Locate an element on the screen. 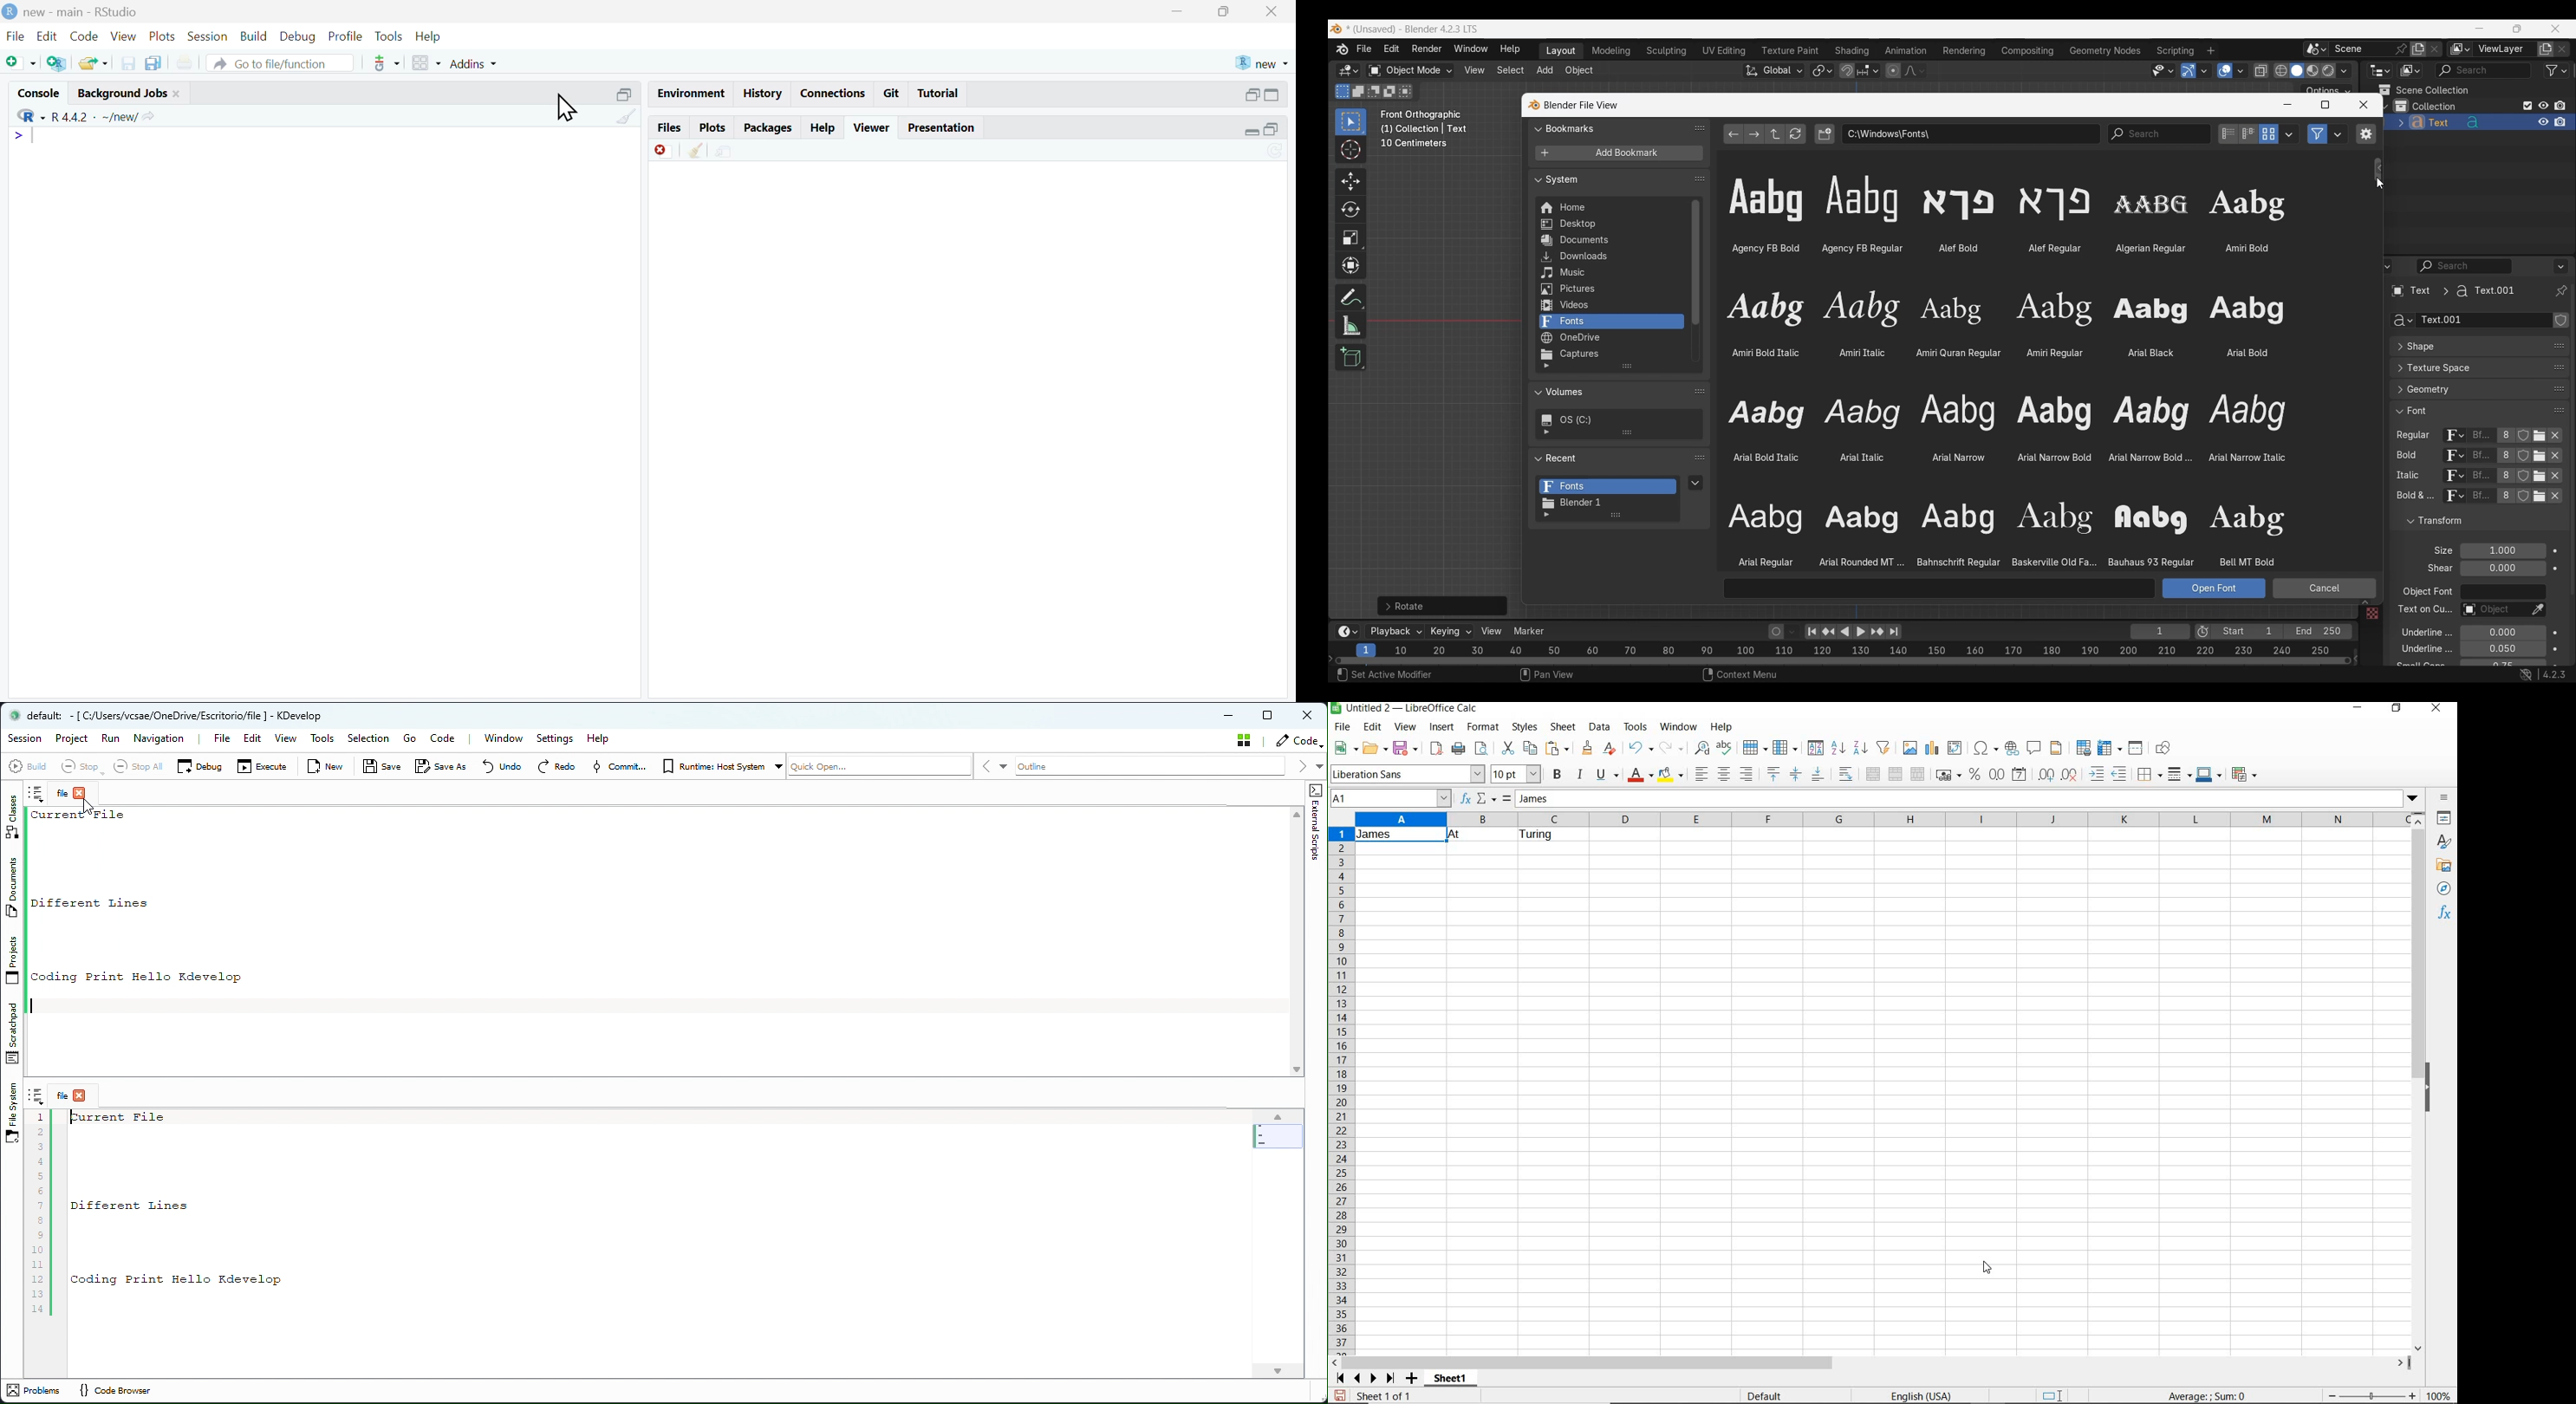 The image size is (2576, 1428). open in separate window is located at coordinates (1253, 94).